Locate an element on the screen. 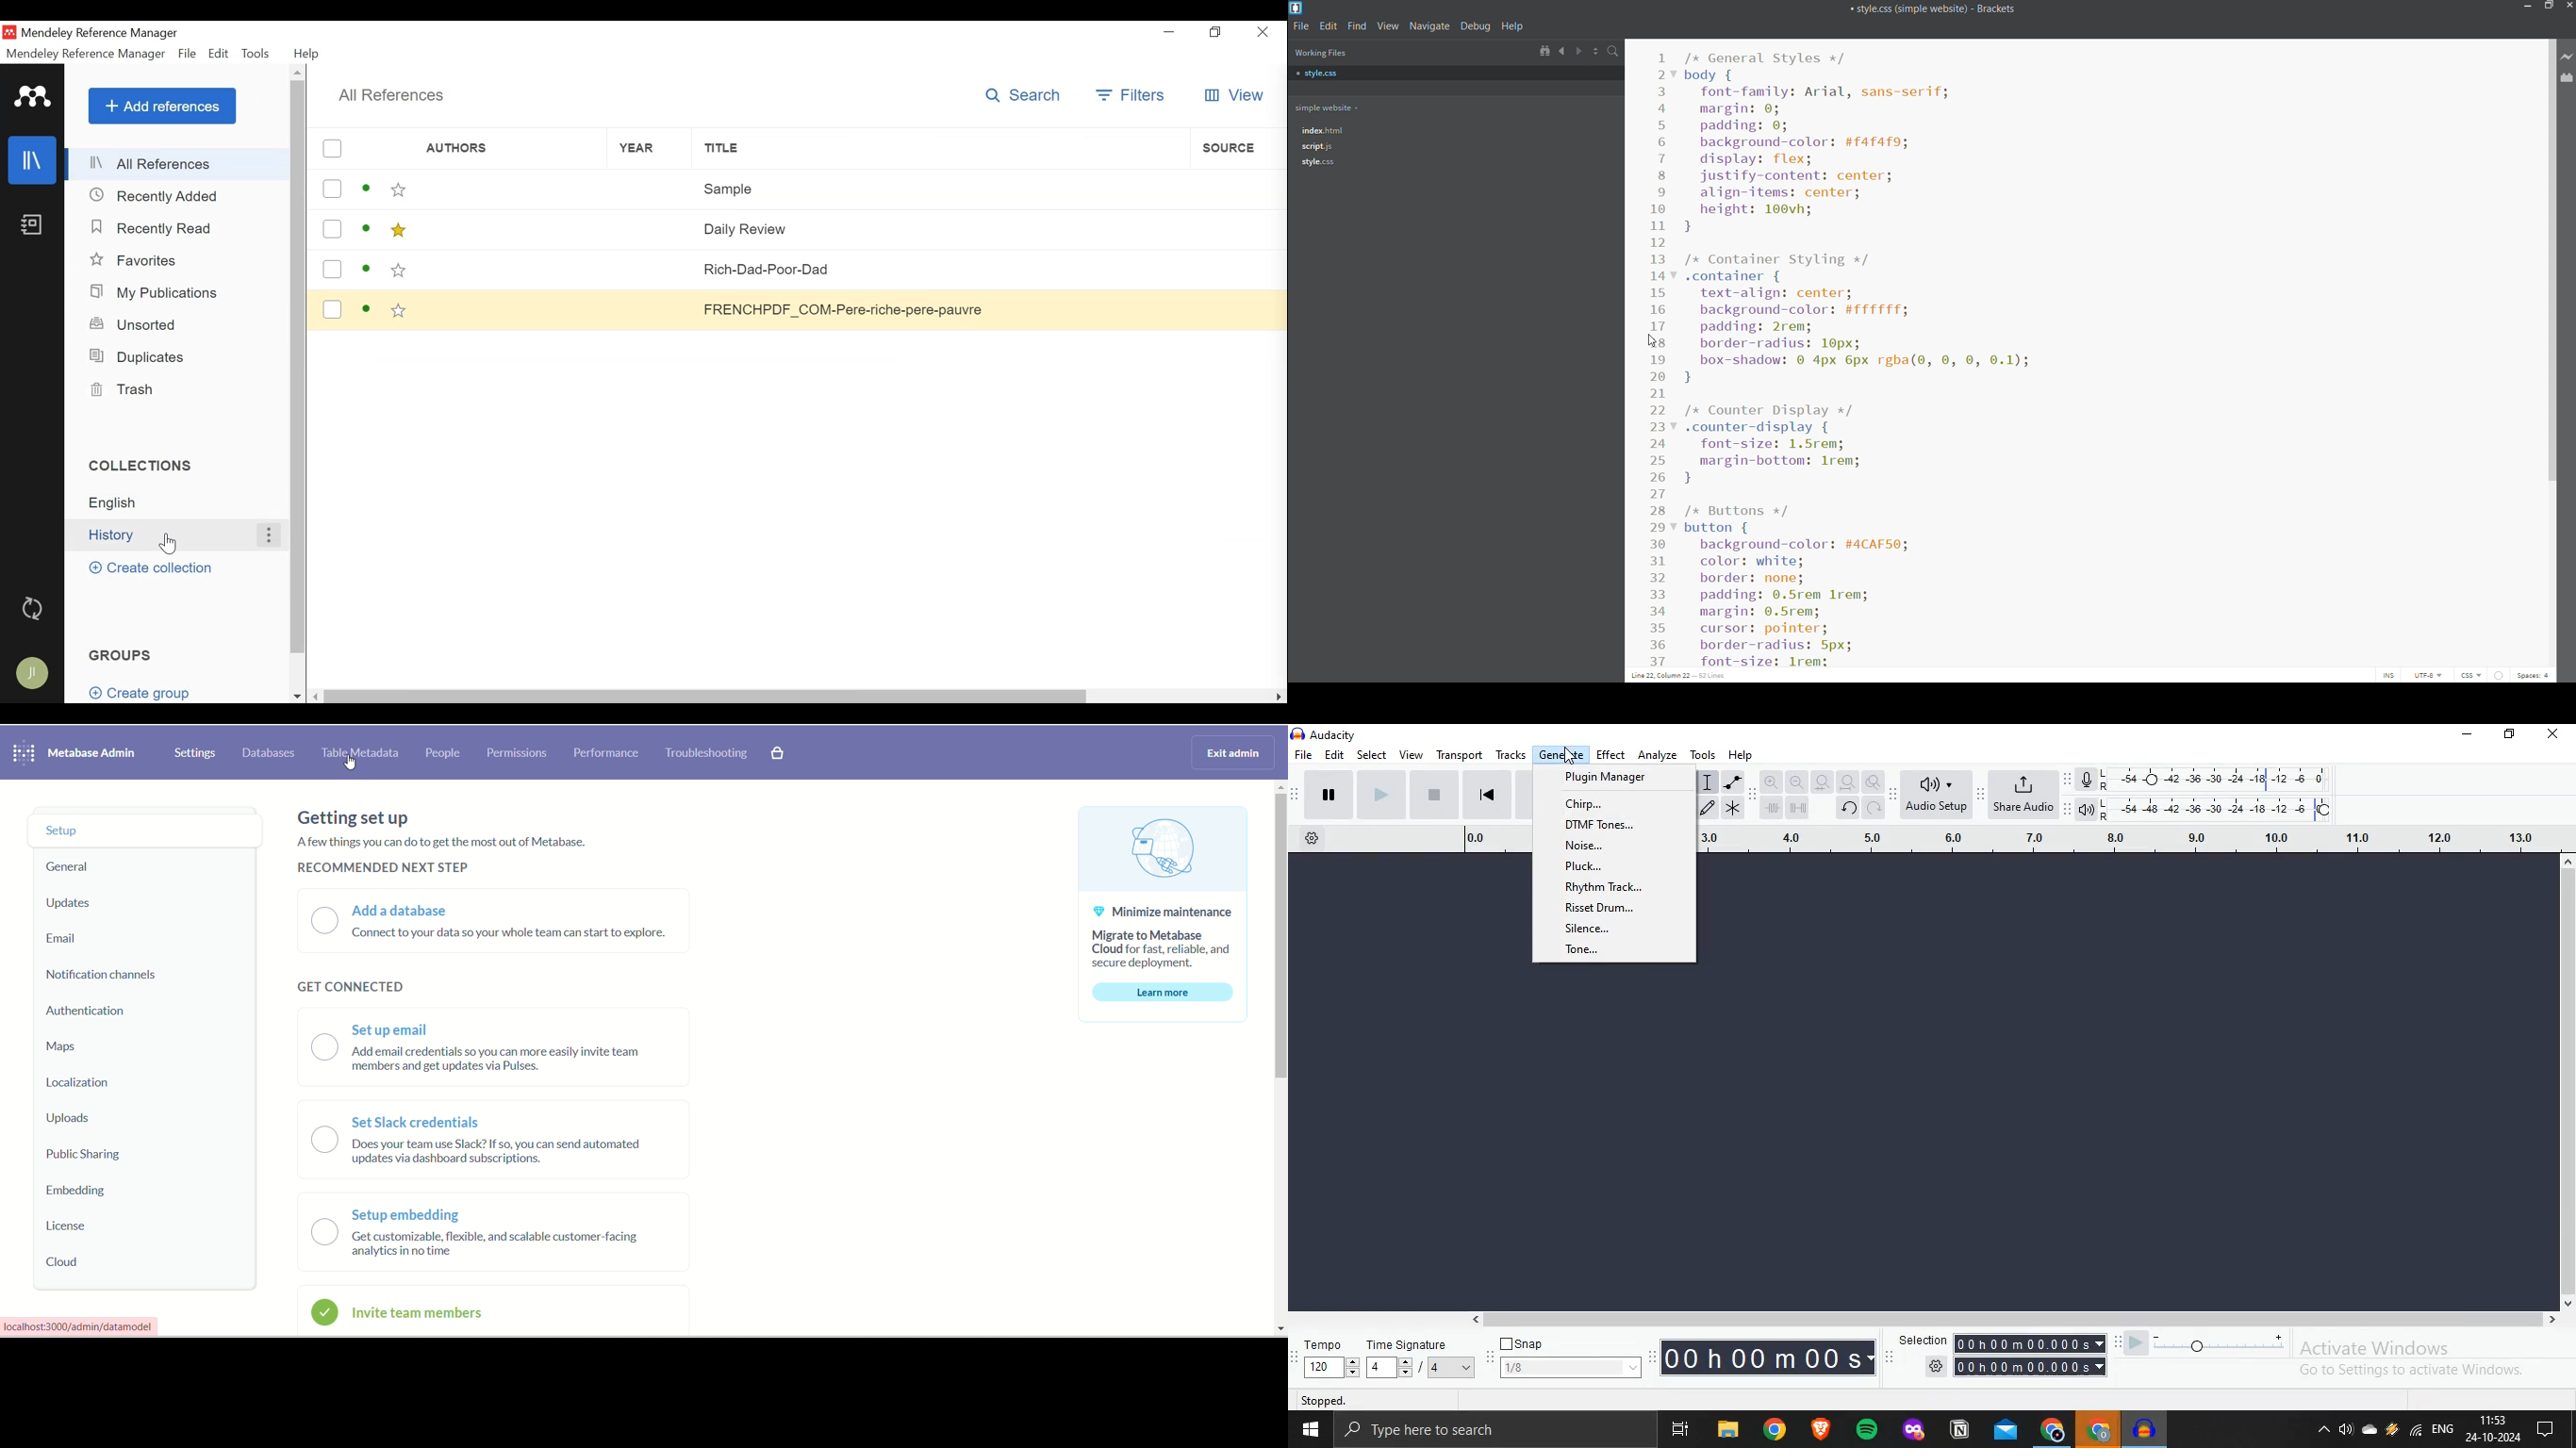  Collection- history is located at coordinates (166, 535).